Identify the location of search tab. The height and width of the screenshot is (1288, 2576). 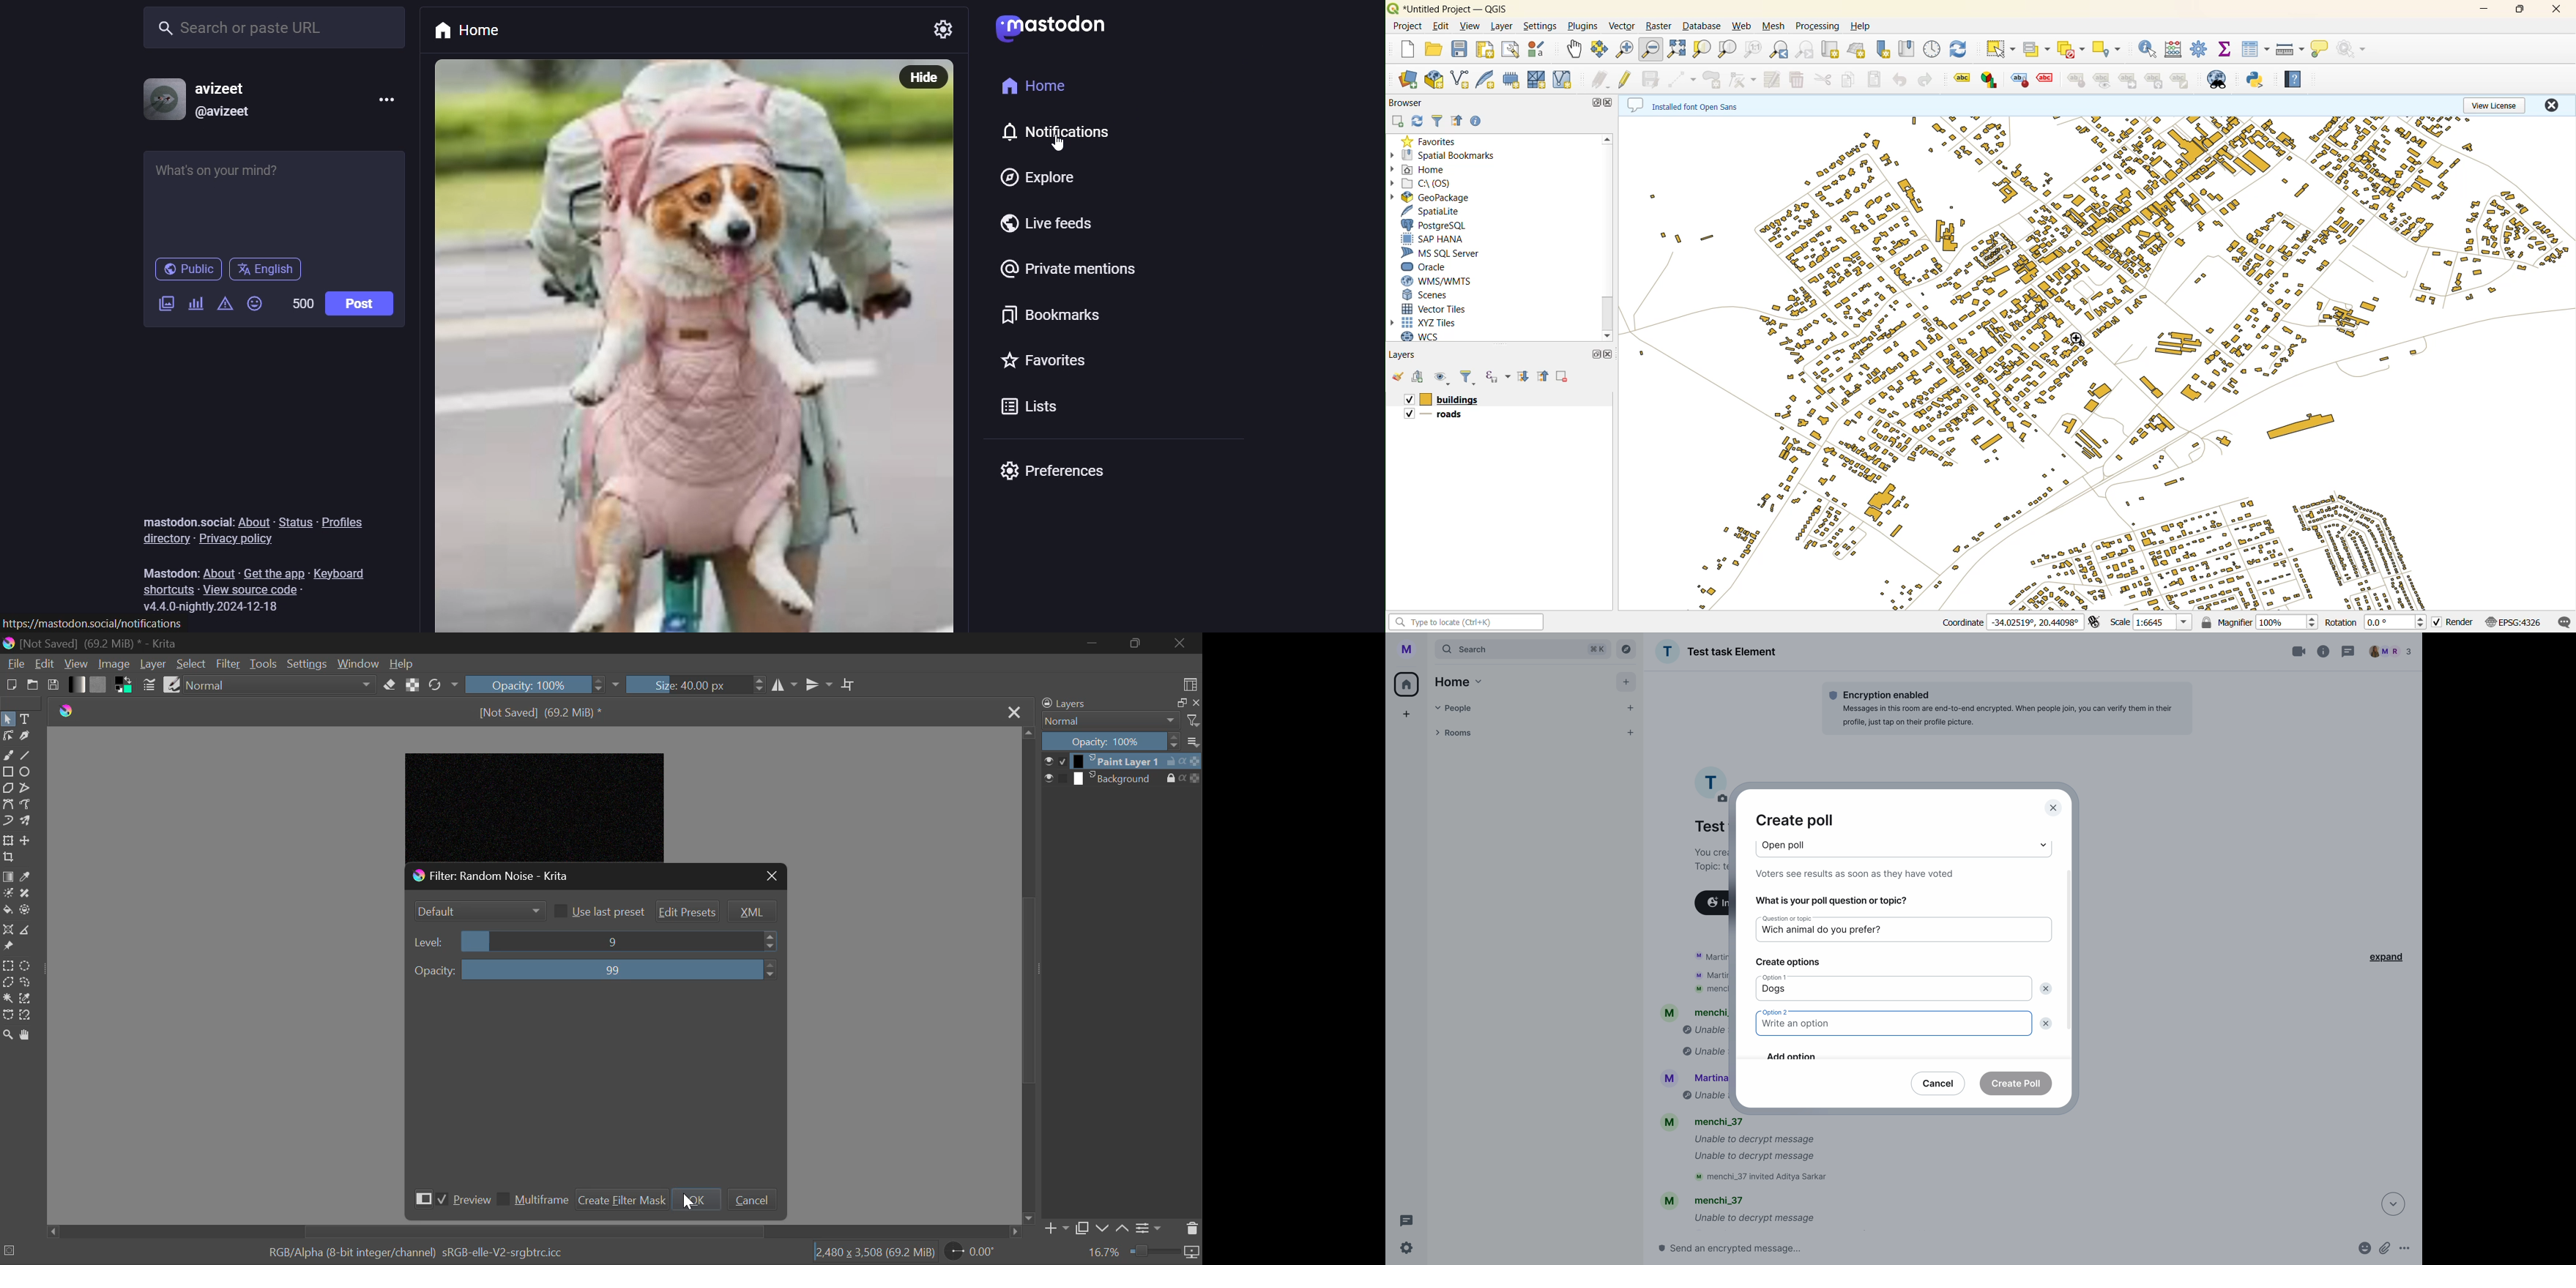
(1522, 649).